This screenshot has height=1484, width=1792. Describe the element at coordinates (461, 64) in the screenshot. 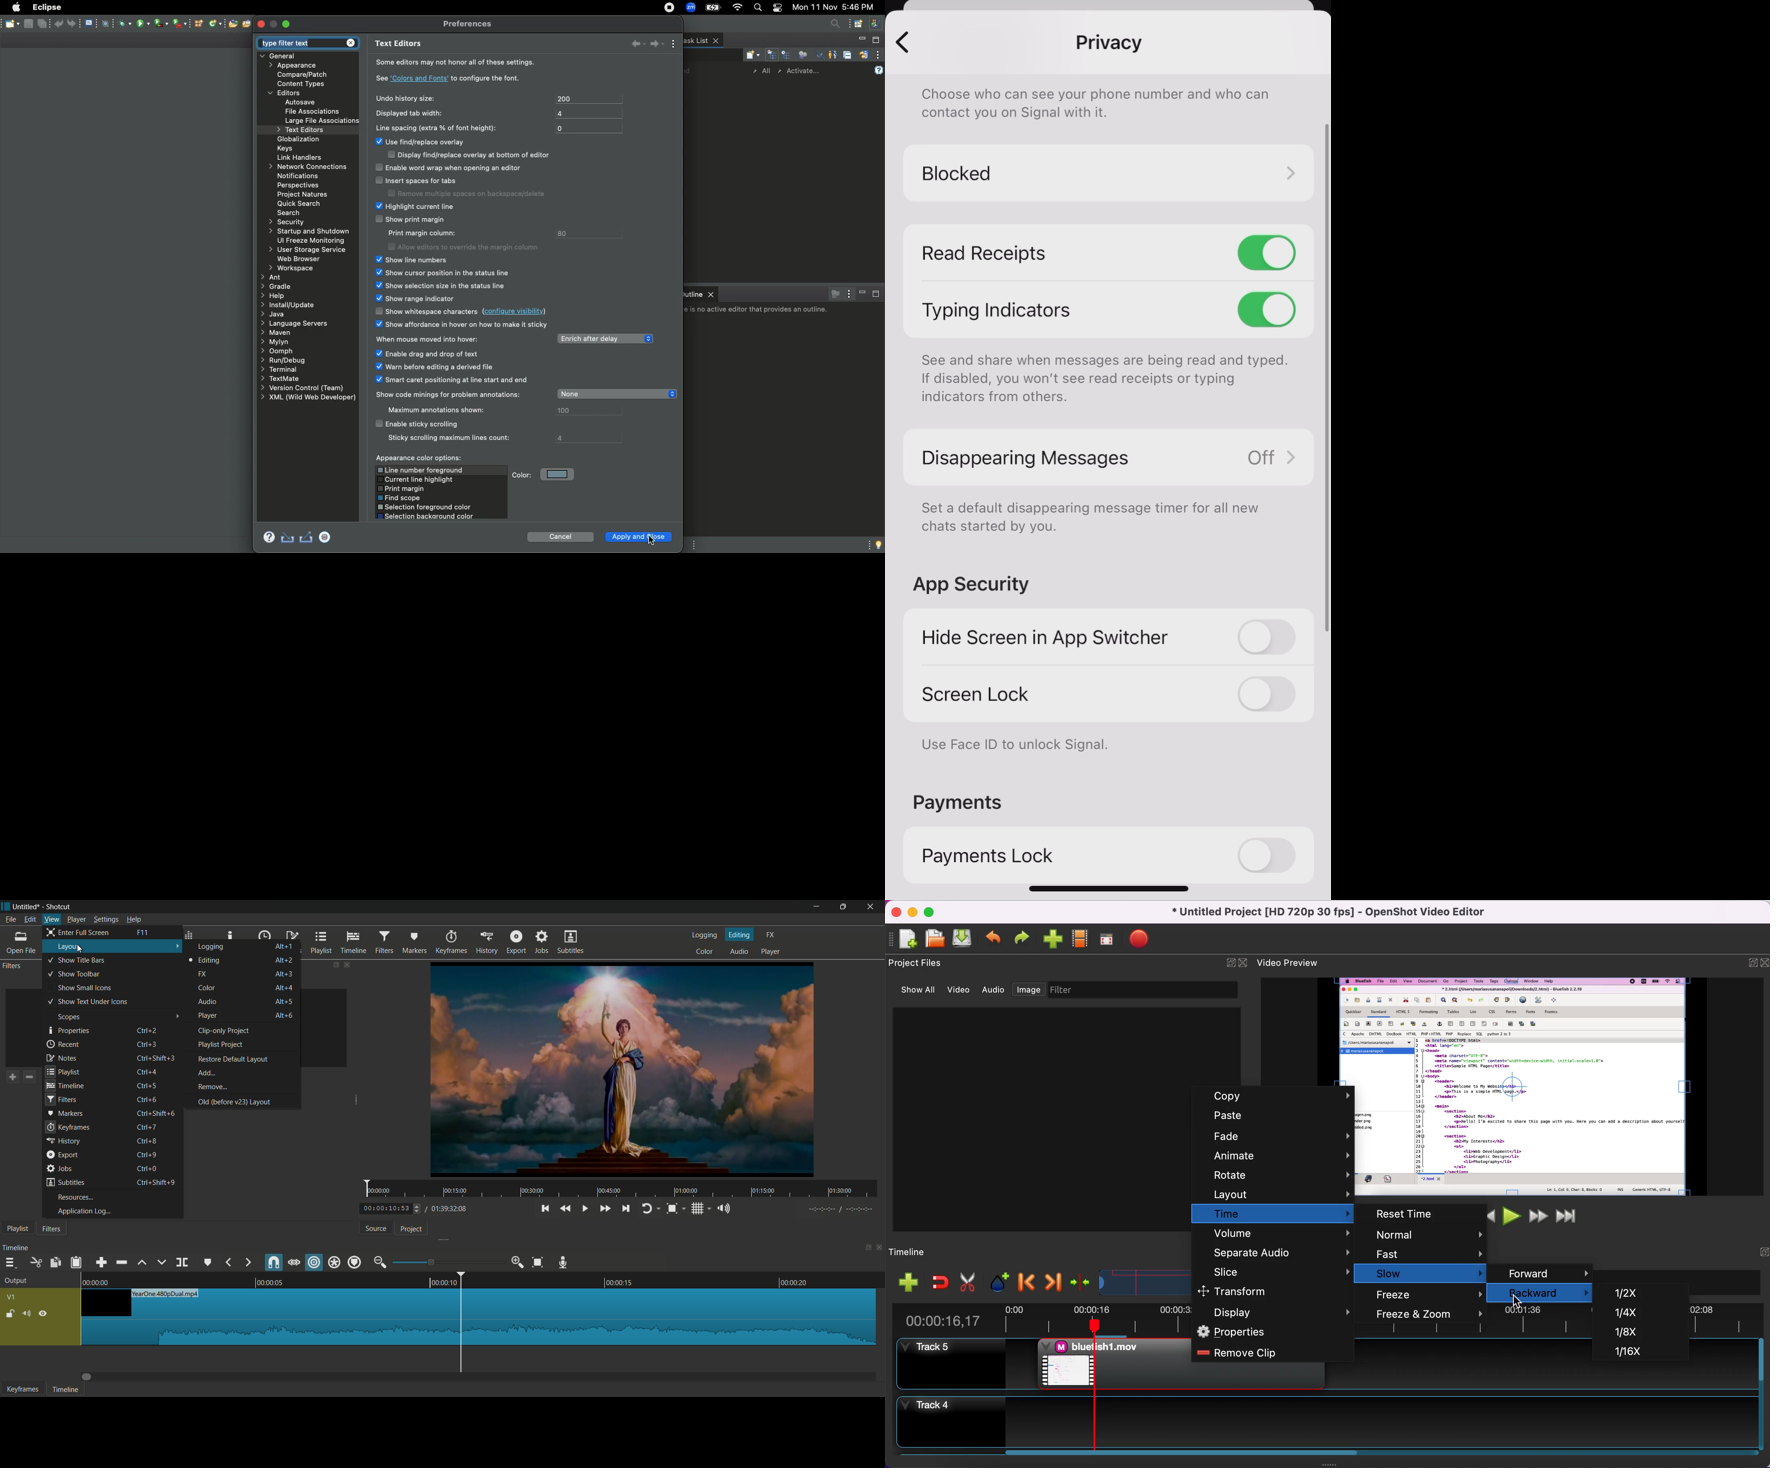

I see `Some editors may not honor all of these settings` at that location.